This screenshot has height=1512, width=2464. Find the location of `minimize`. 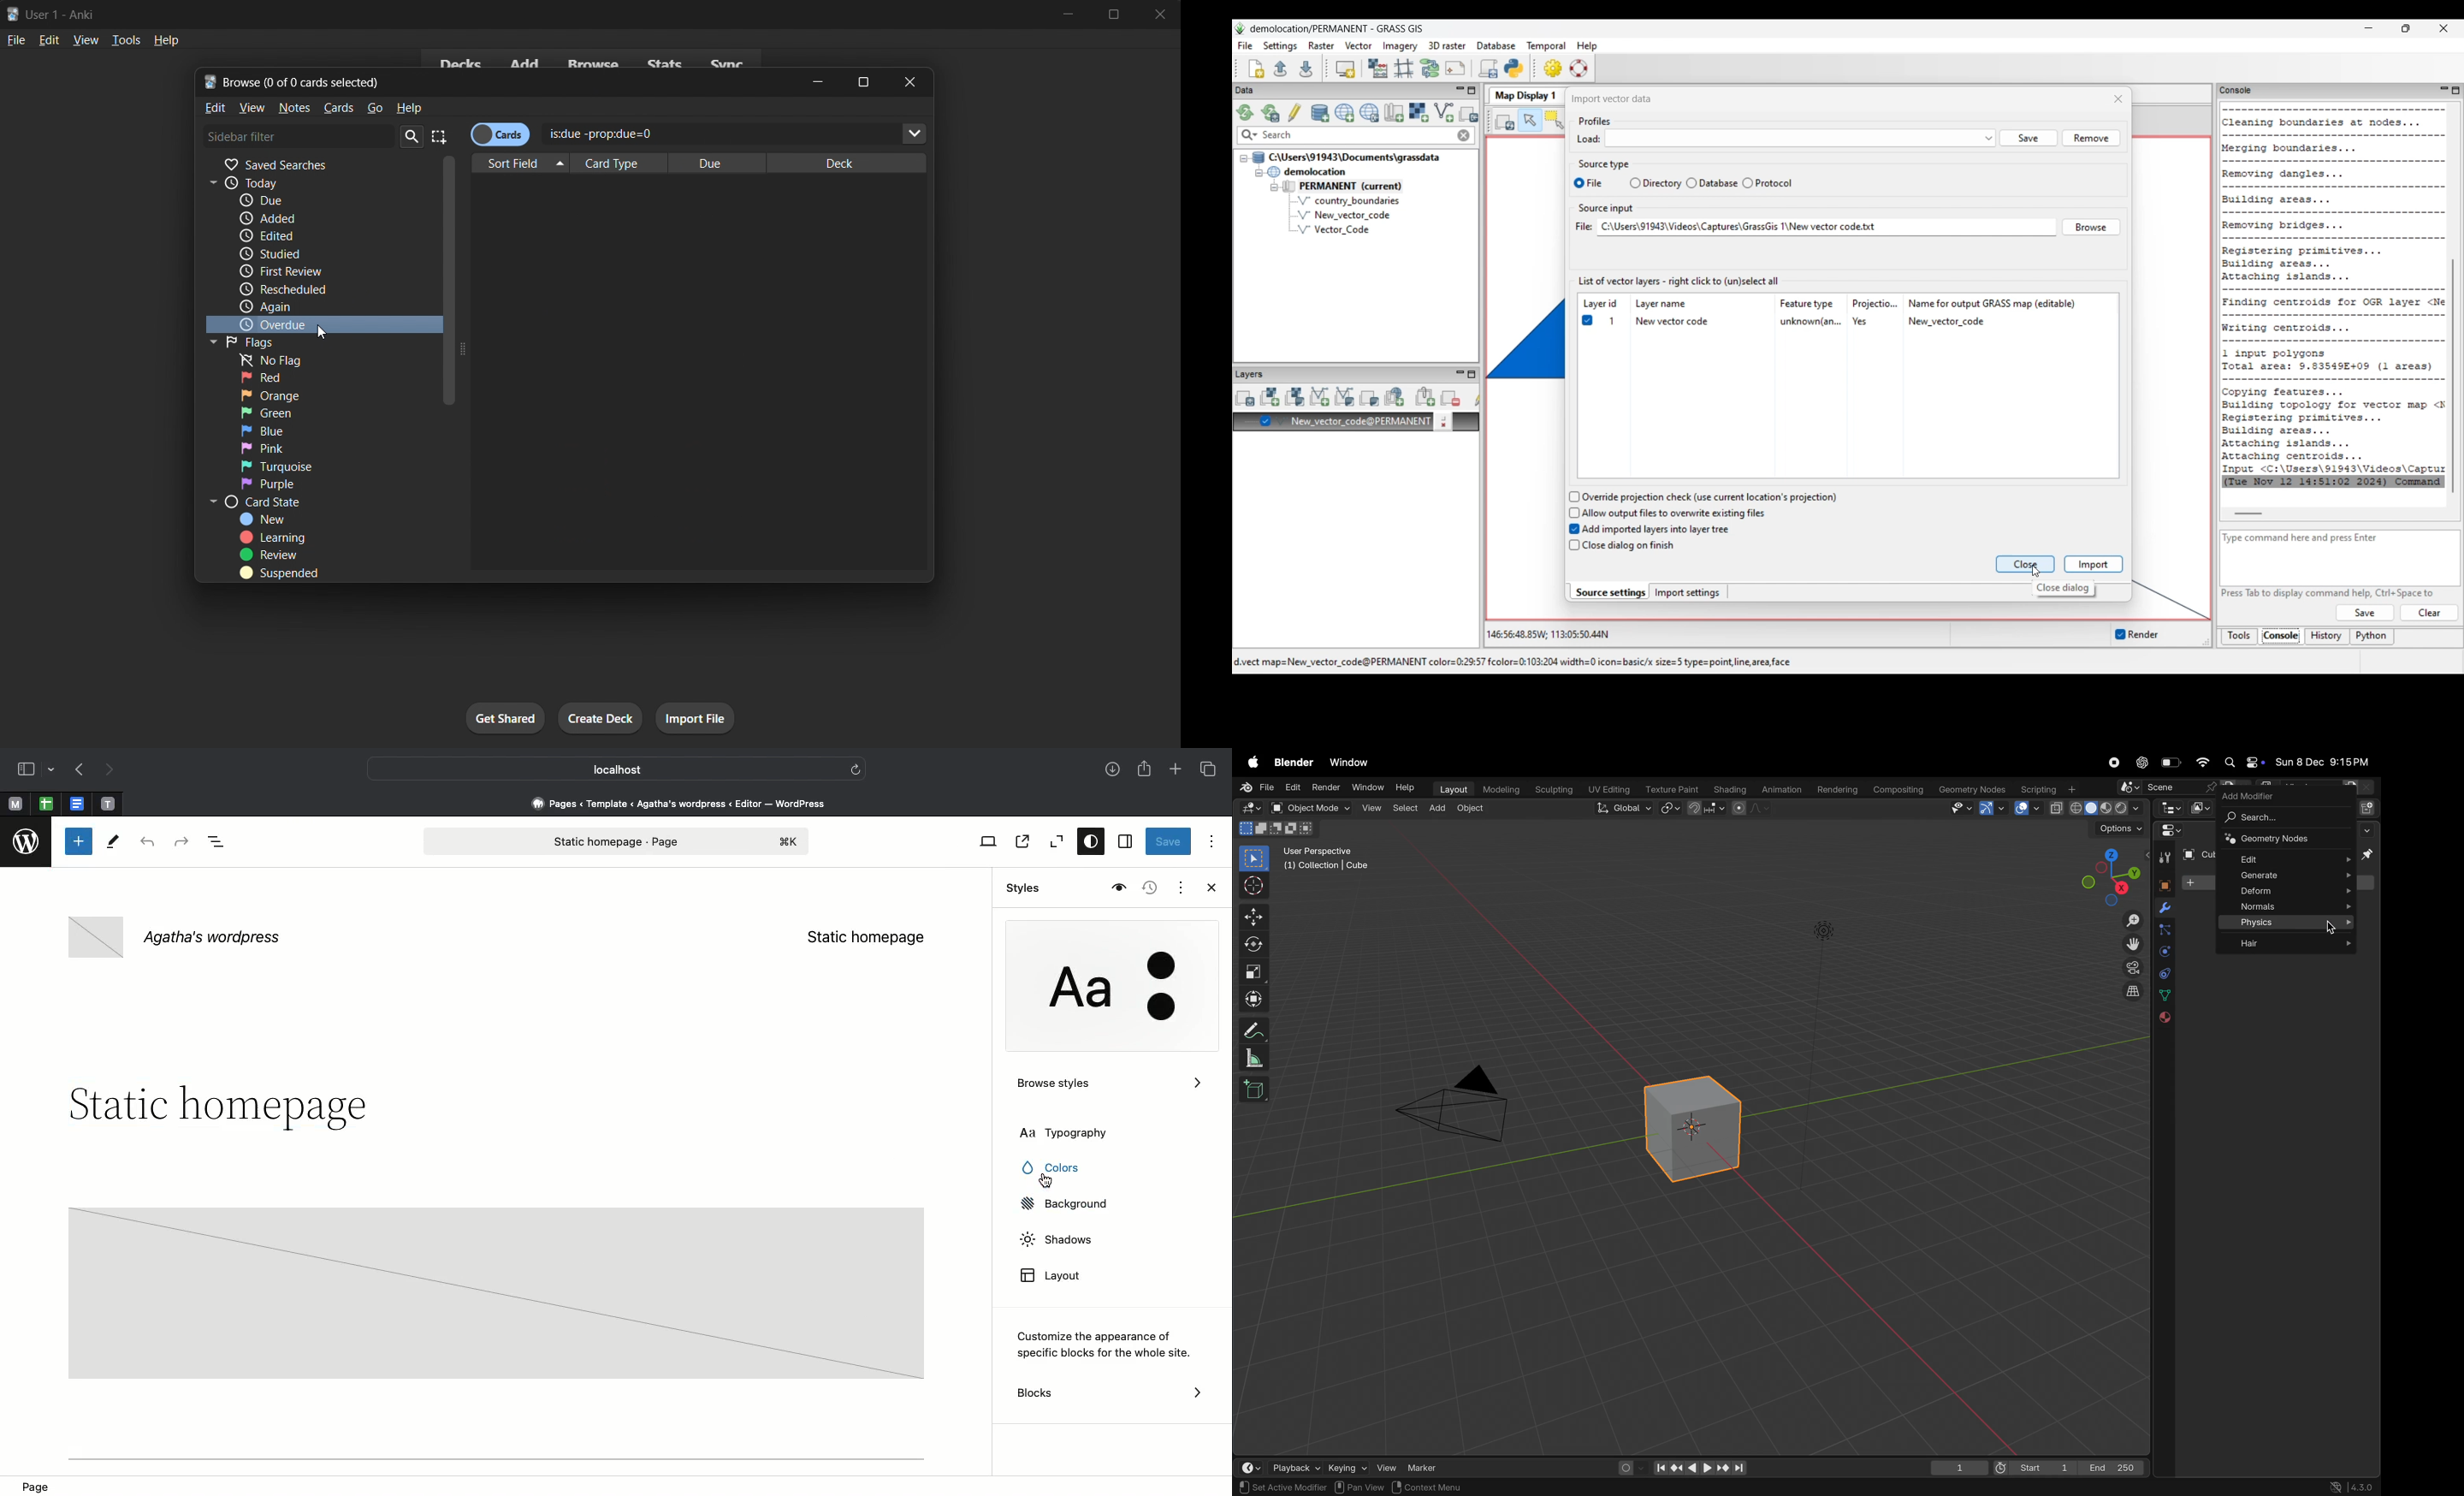

minimize is located at coordinates (1072, 14).